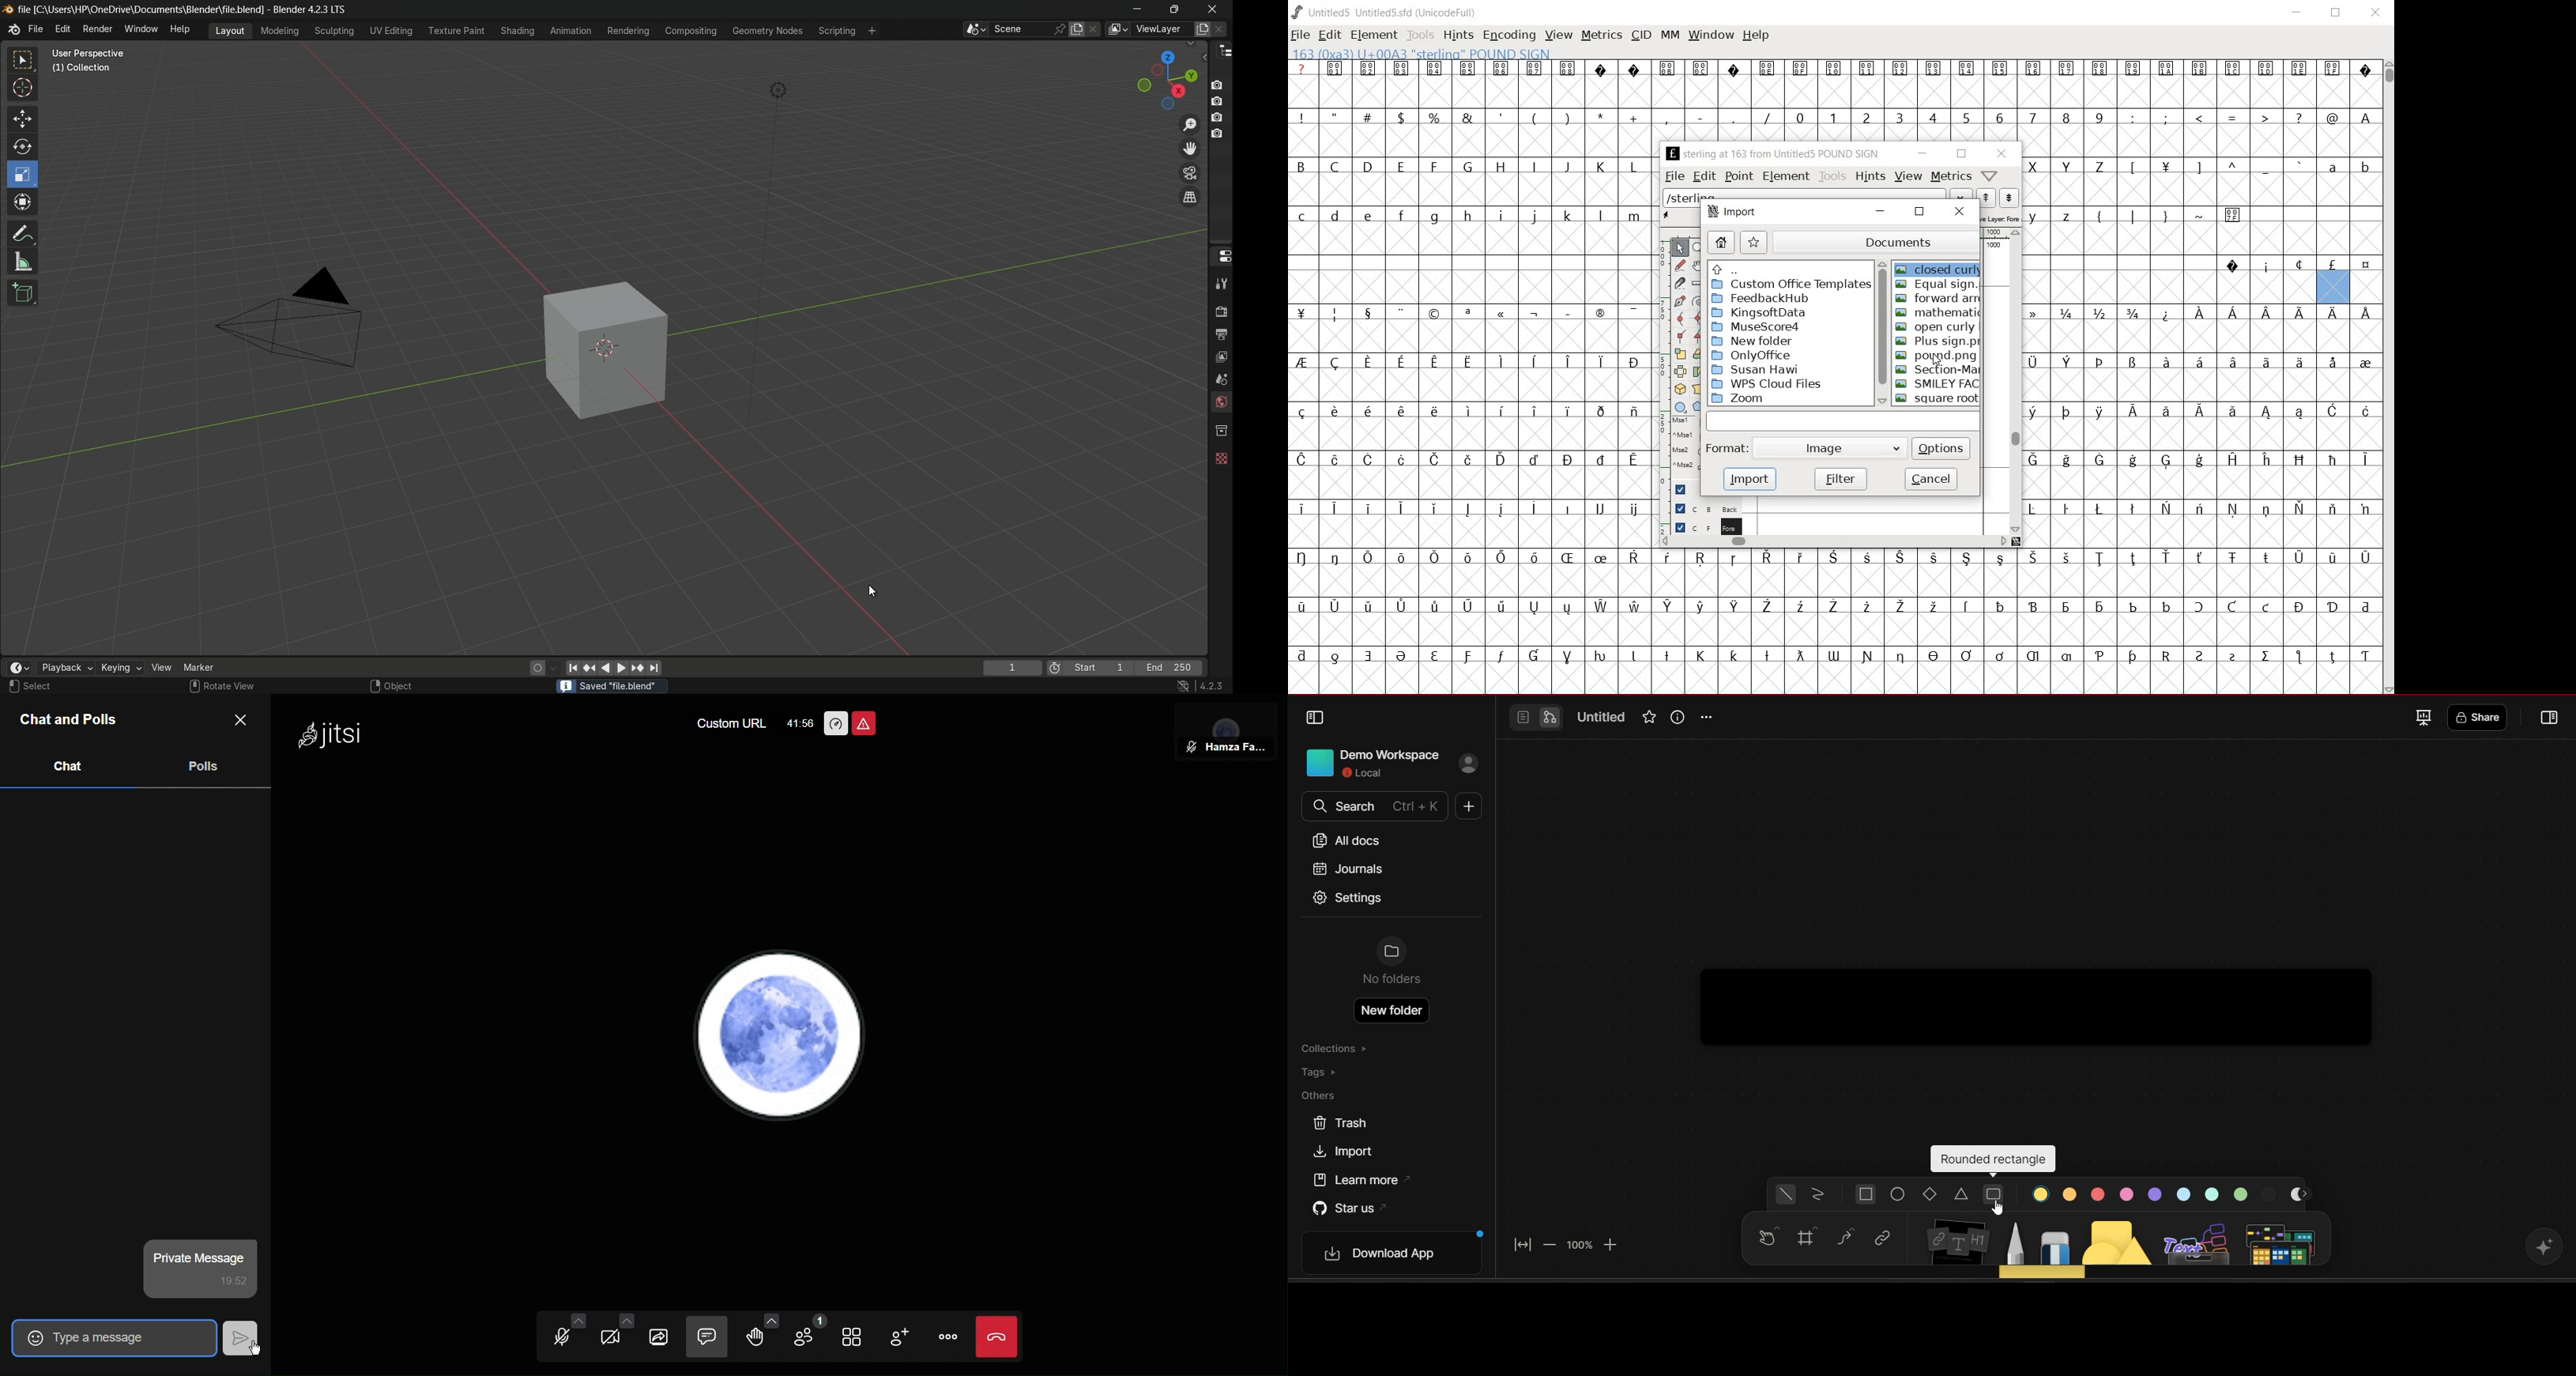  I want to click on new doc, so click(1466, 808).